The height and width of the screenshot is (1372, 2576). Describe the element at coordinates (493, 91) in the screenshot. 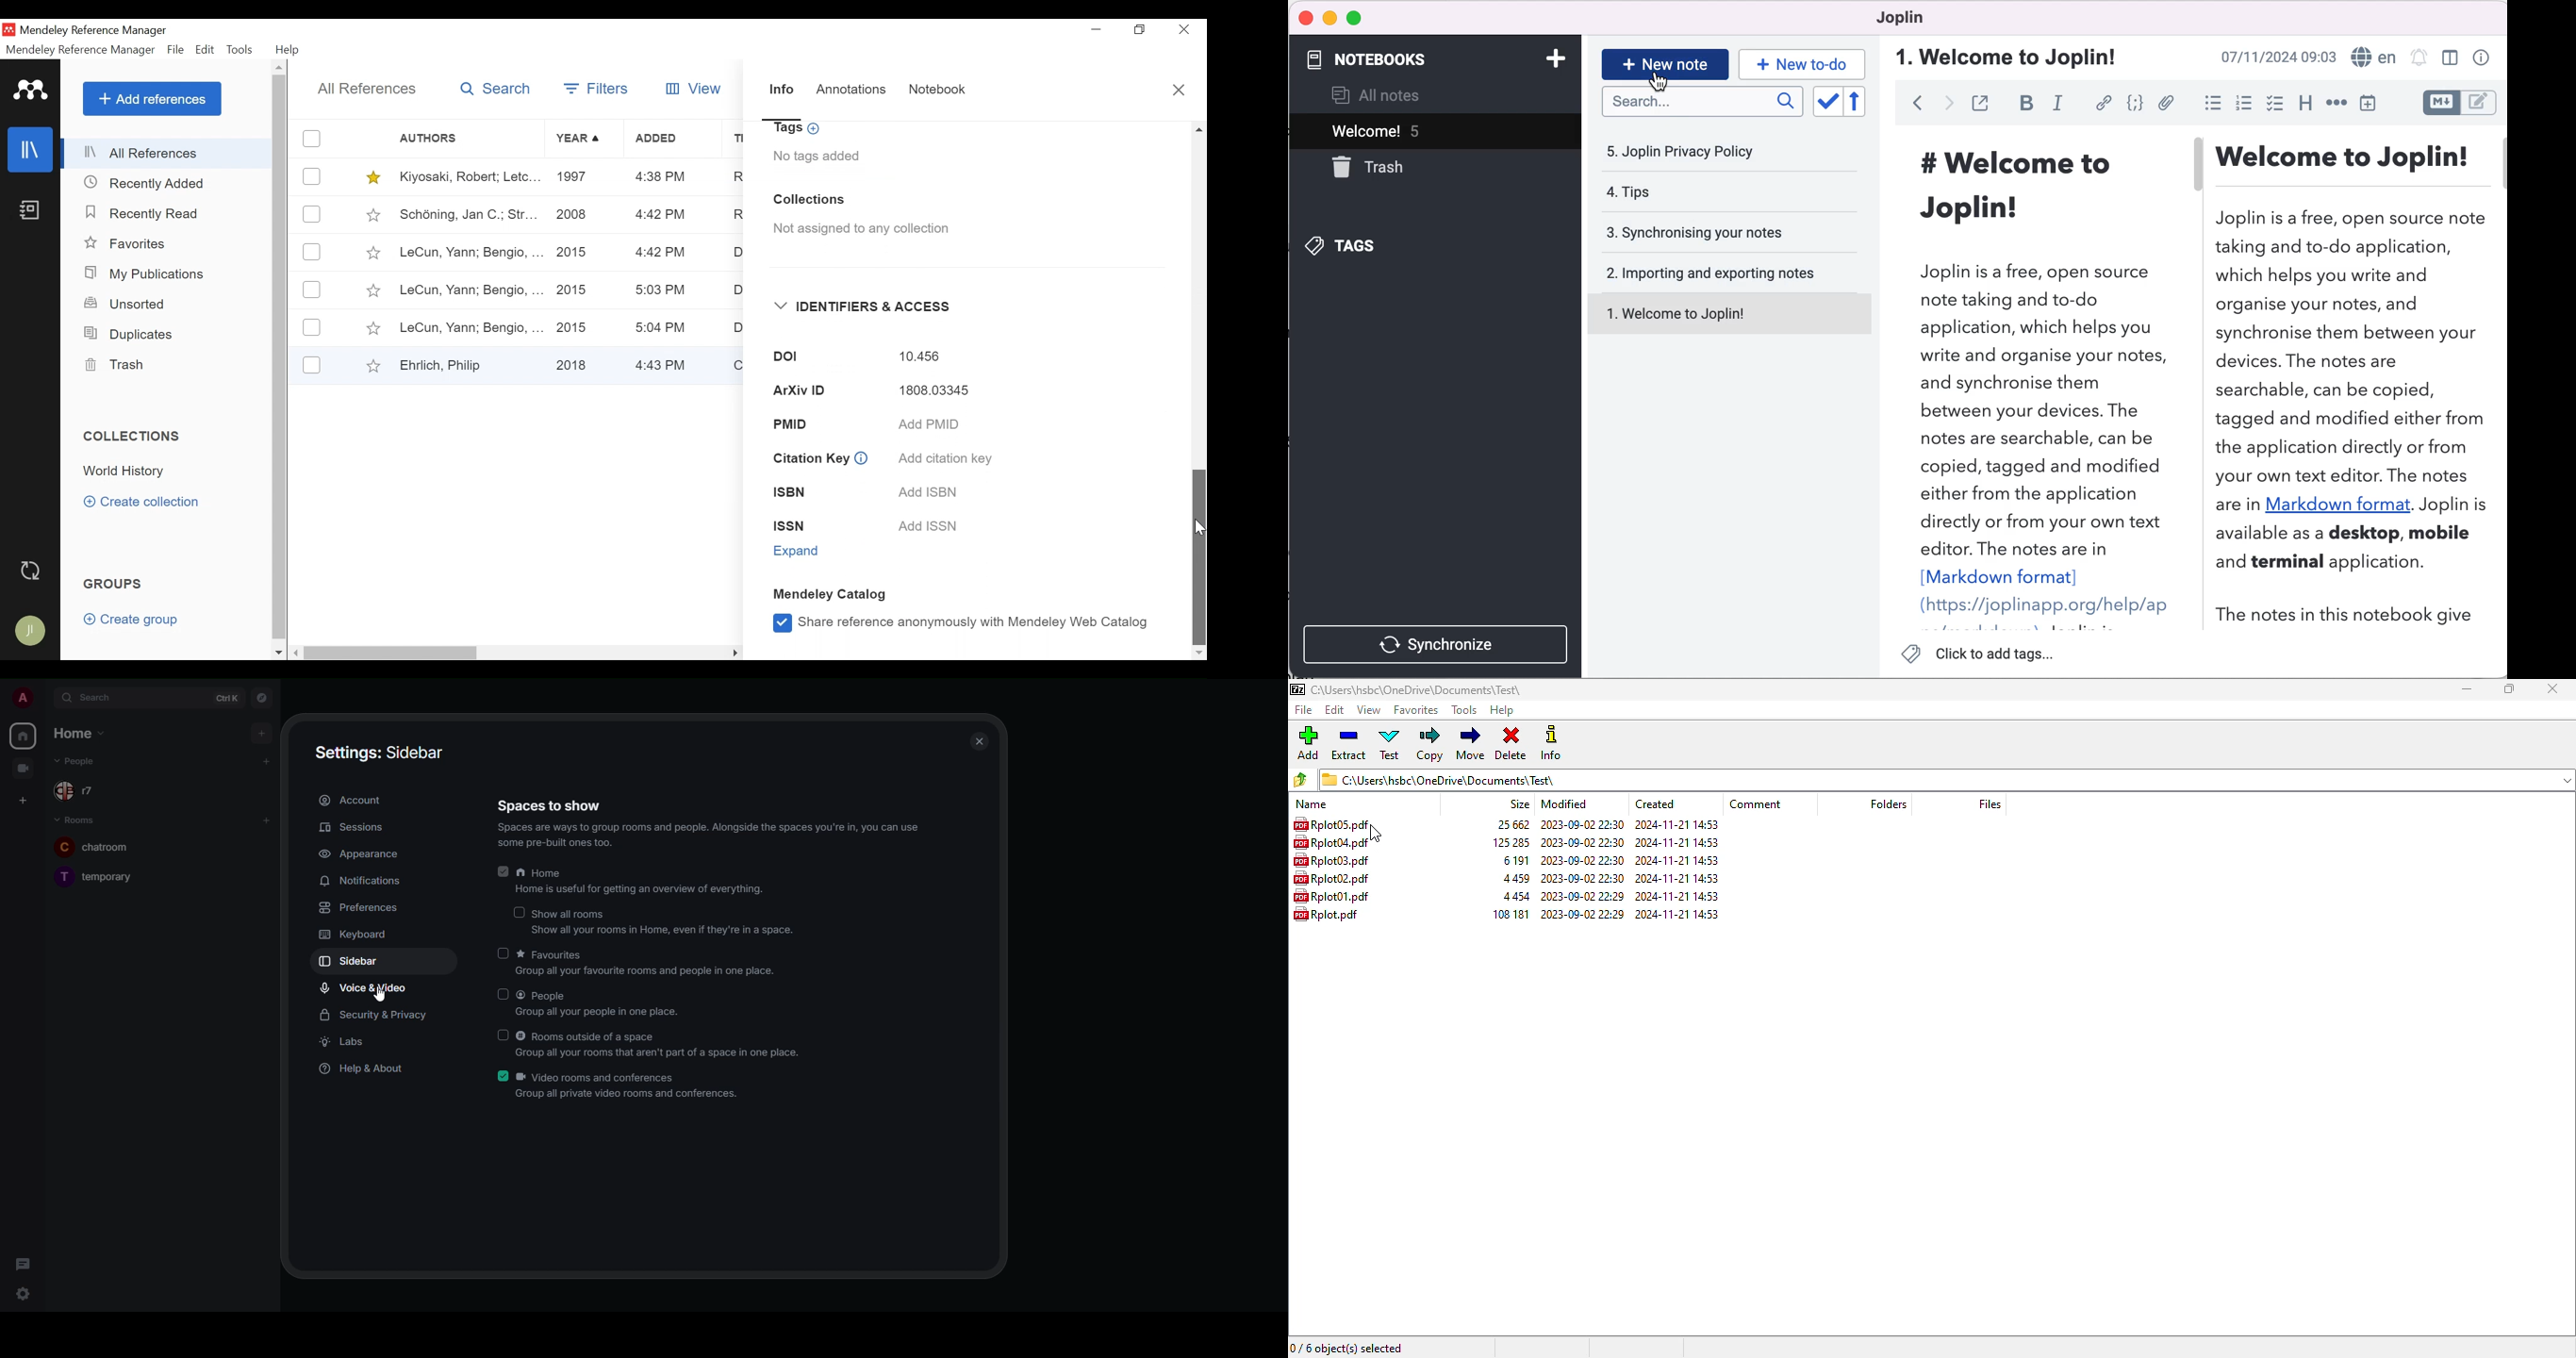

I see `Search` at that location.